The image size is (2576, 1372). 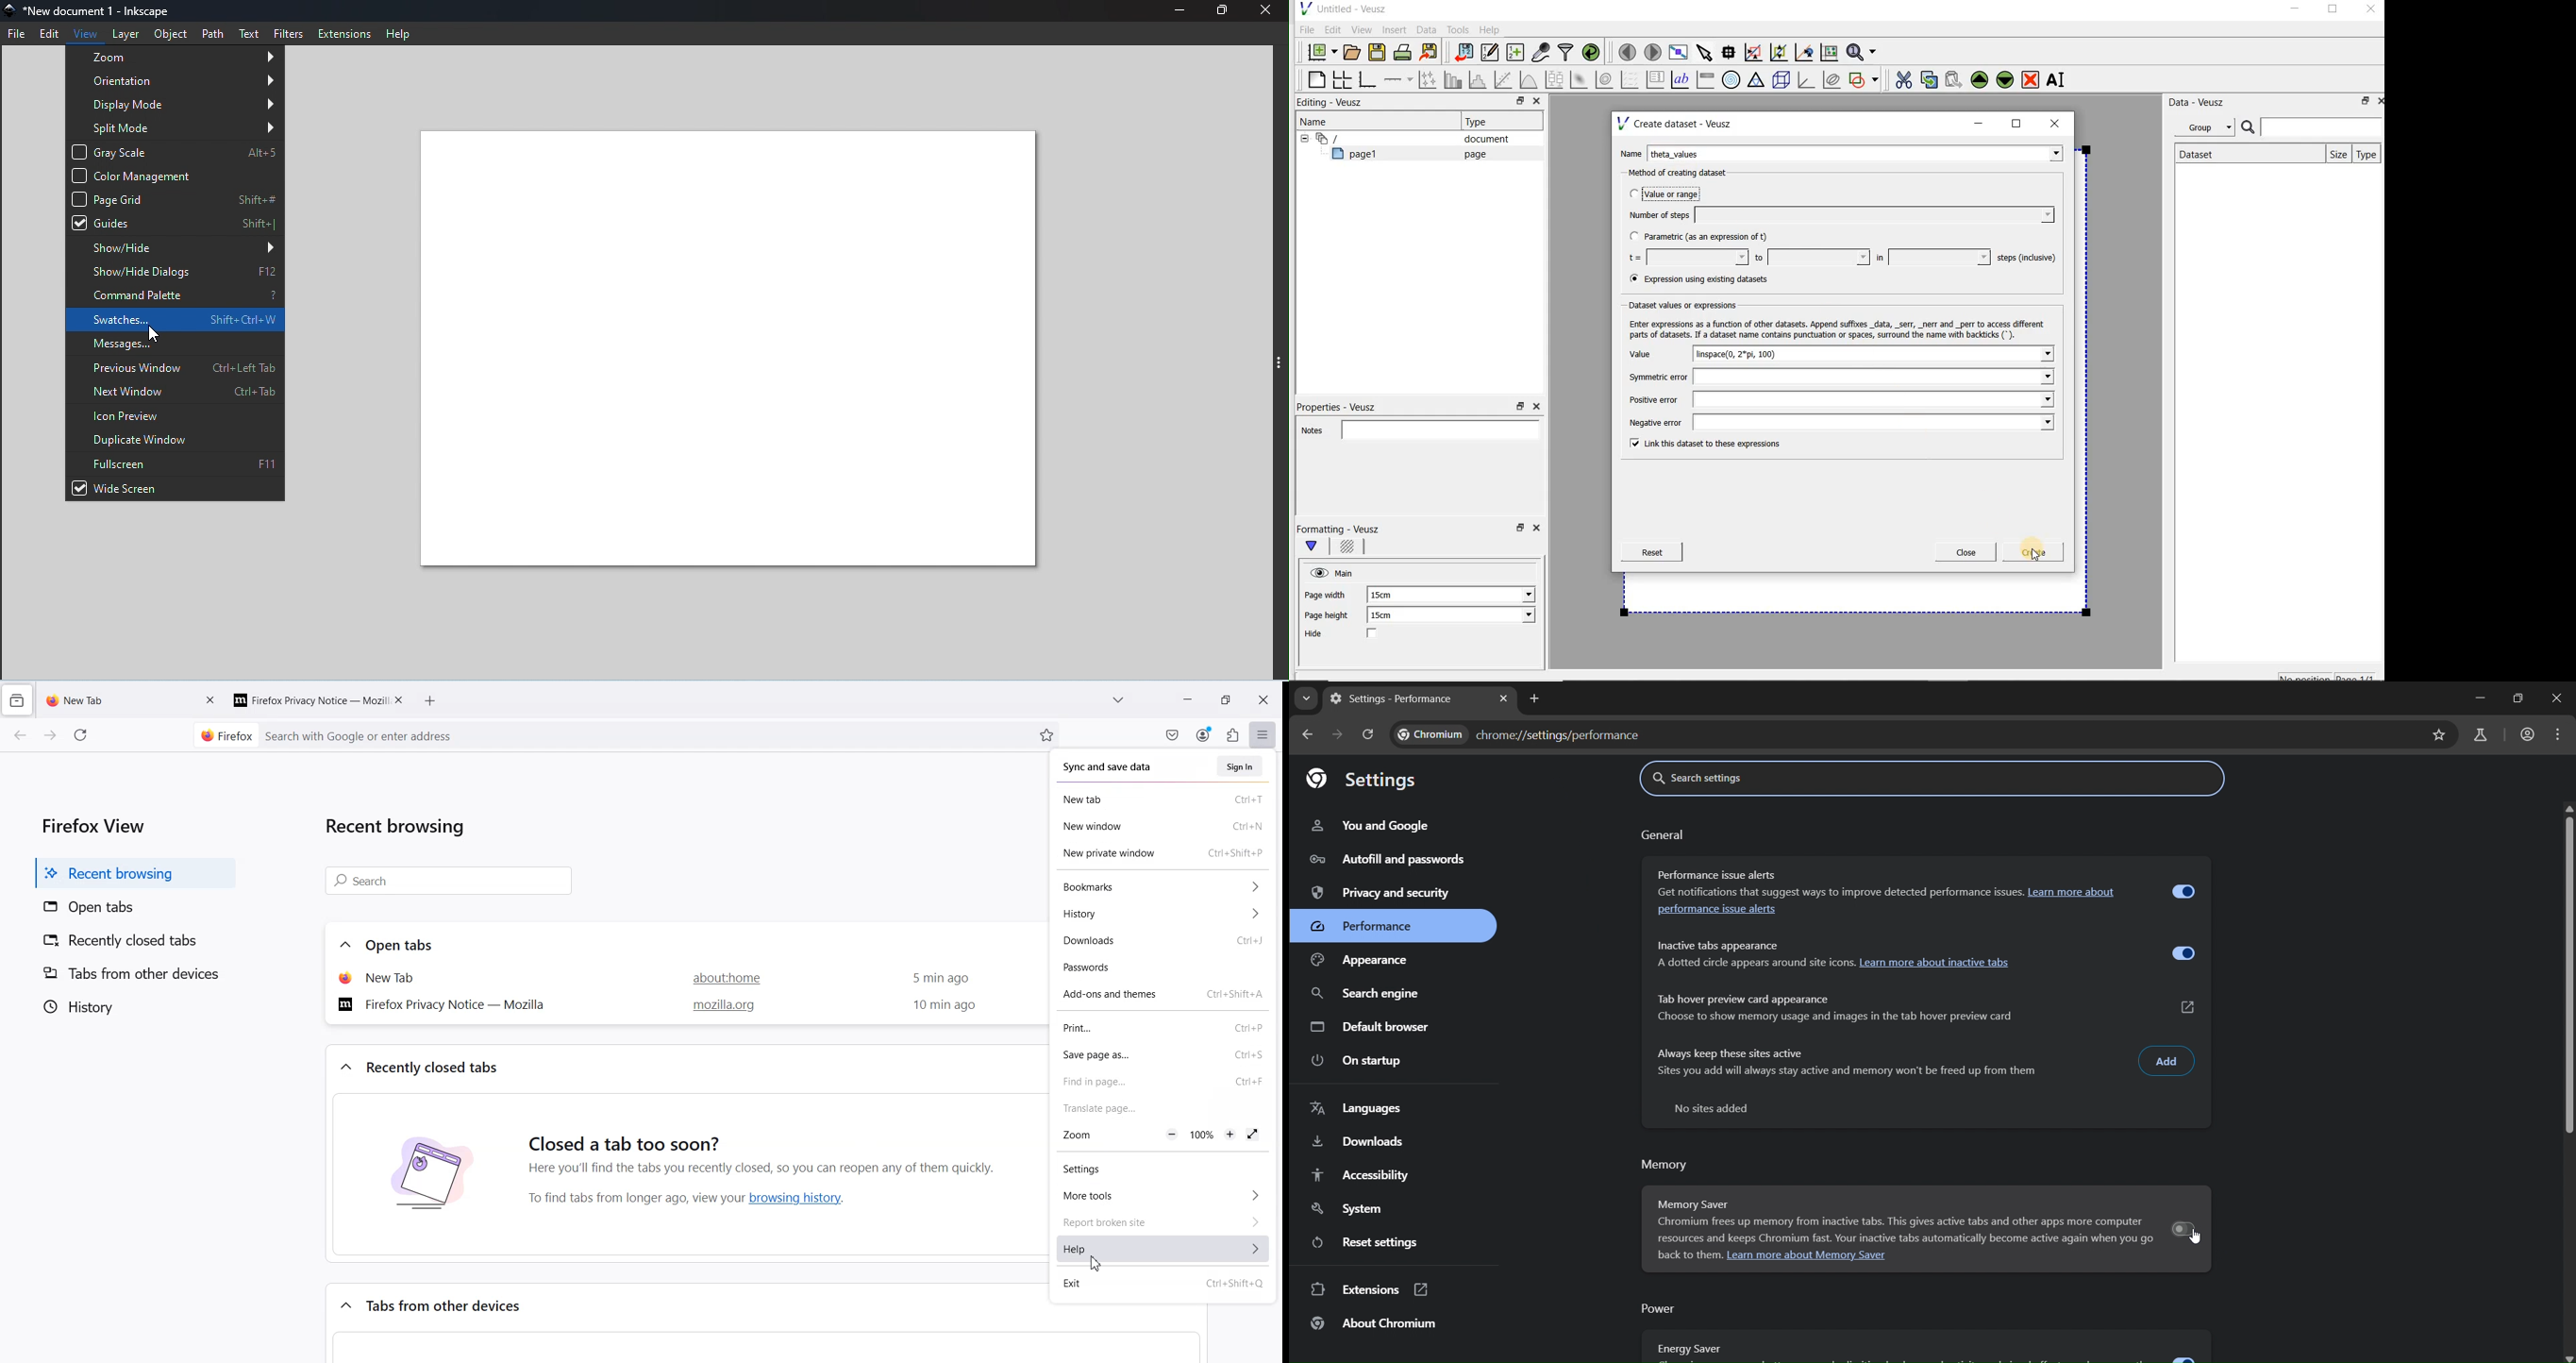 What do you see at coordinates (1388, 595) in the screenshot?
I see `15cm` at bounding box center [1388, 595].